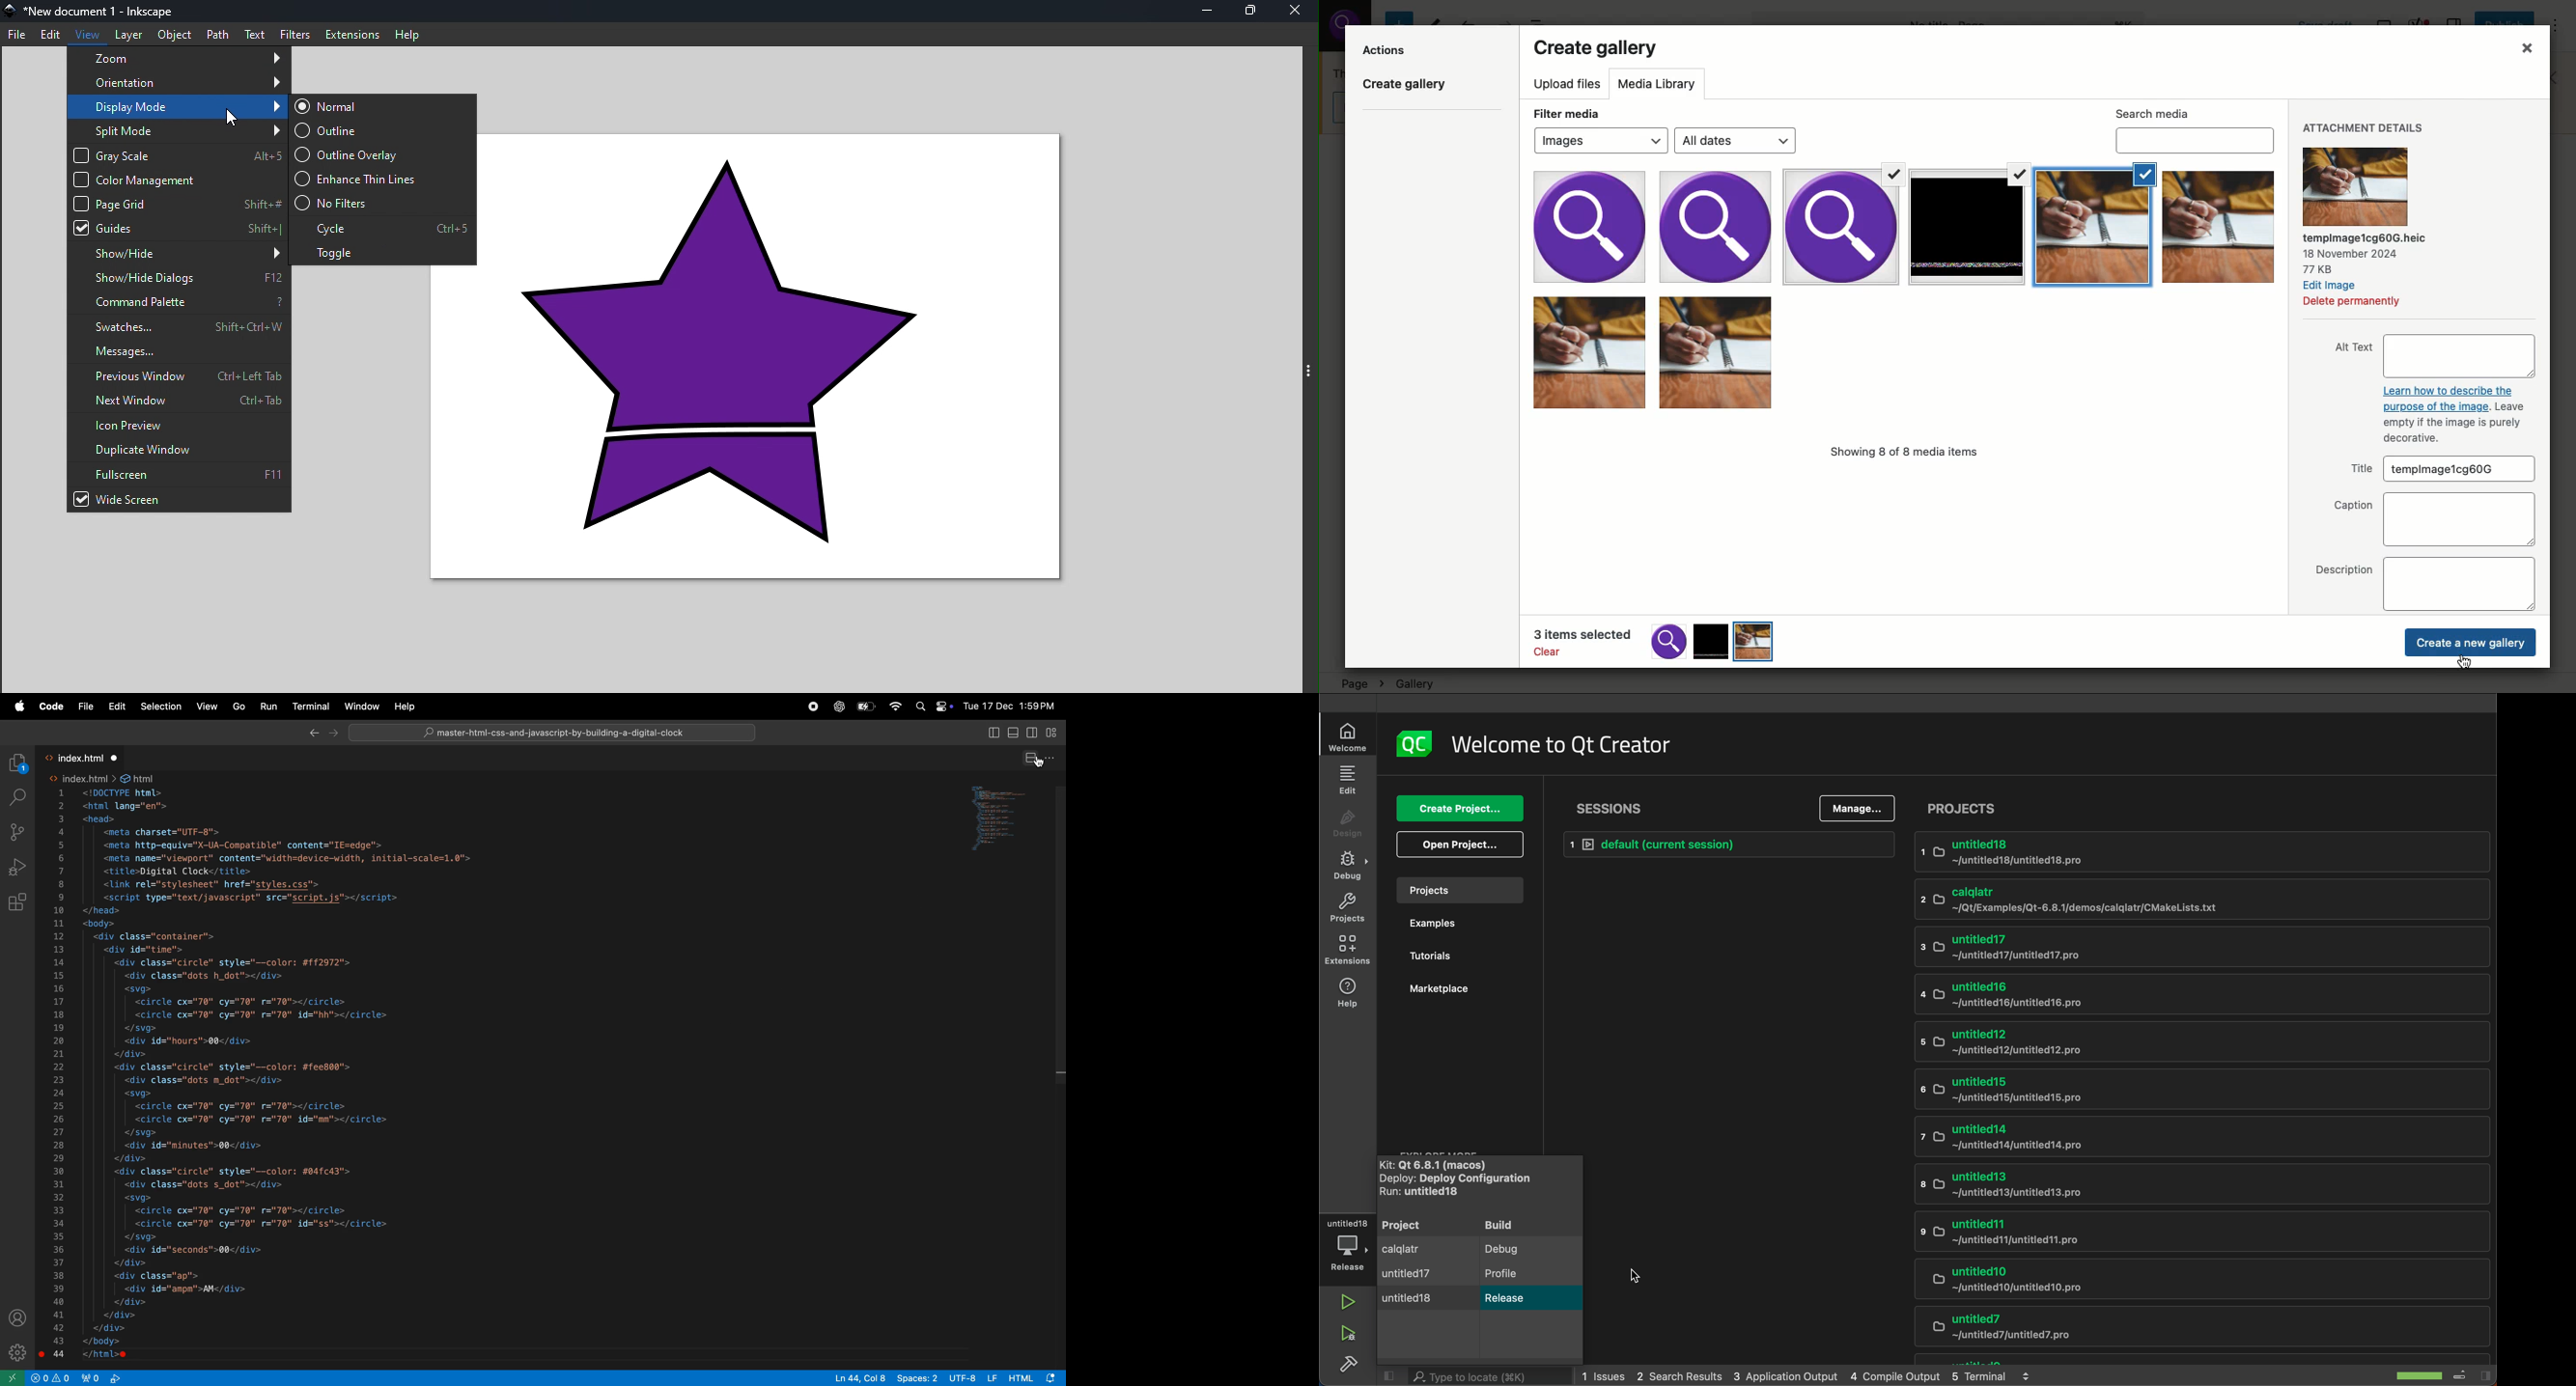 The height and width of the screenshot is (1400, 2576). Describe the element at coordinates (1906, 357) in the screenshot. I see `Images` at that location.